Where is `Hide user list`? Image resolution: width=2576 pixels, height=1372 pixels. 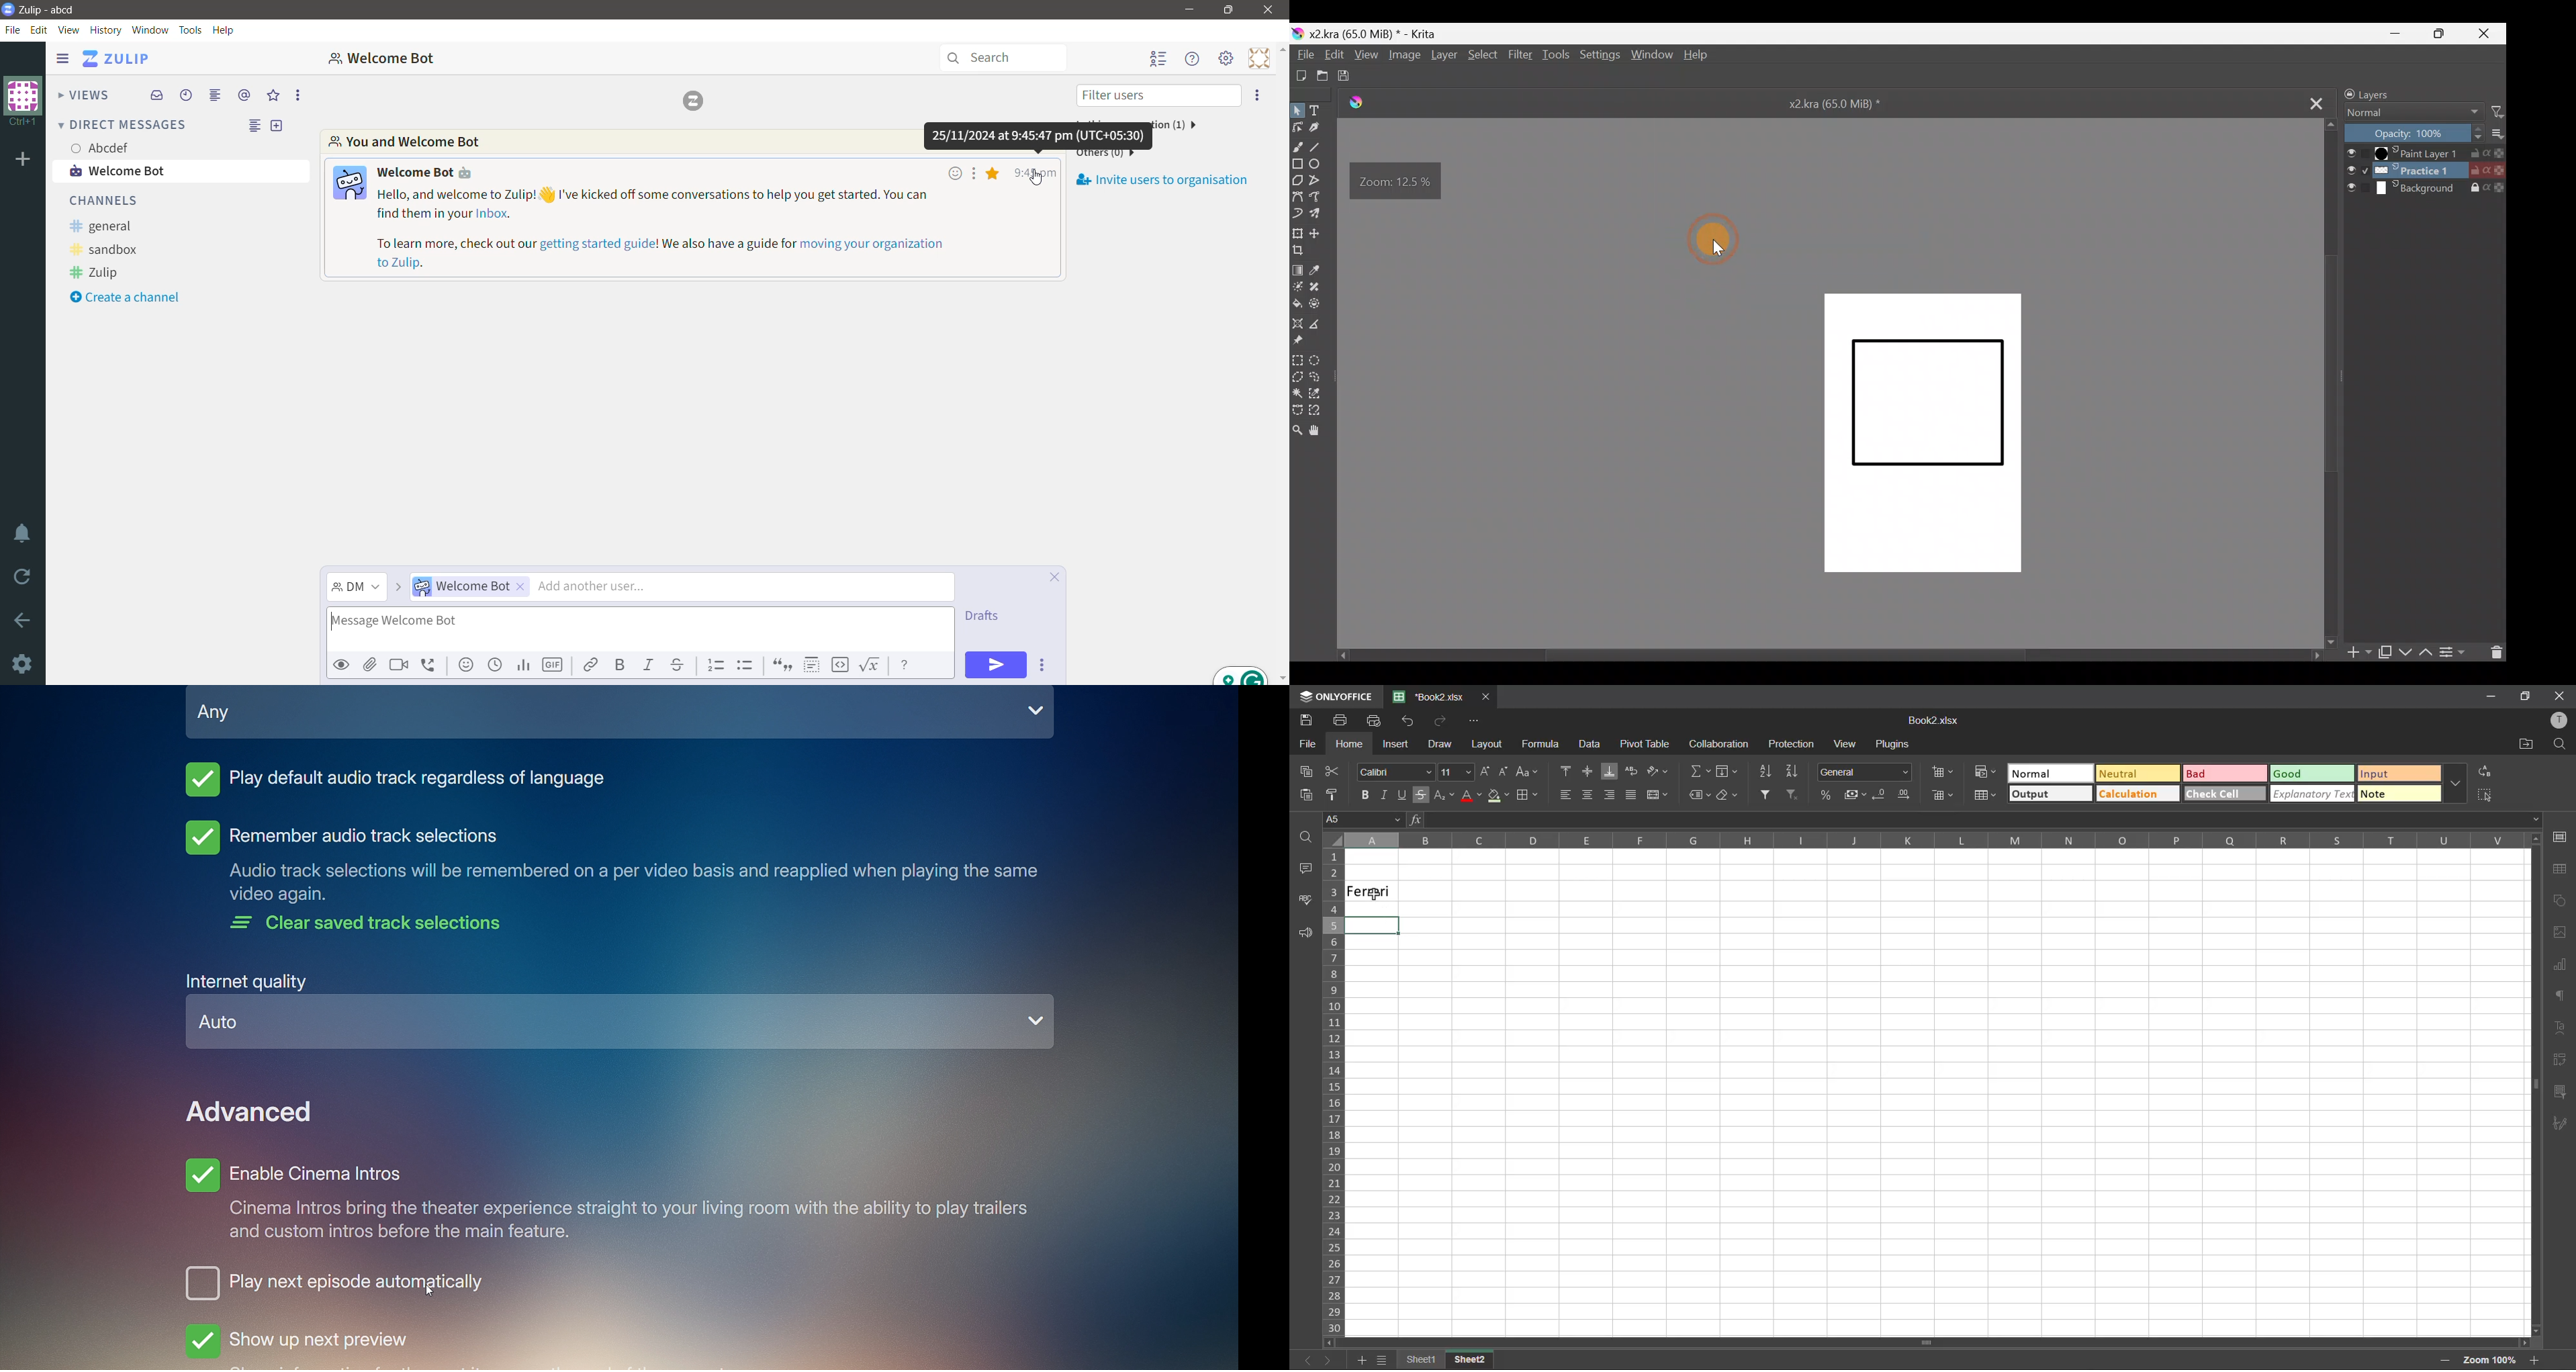
Hide user list is located at coordinates (1158, 59).